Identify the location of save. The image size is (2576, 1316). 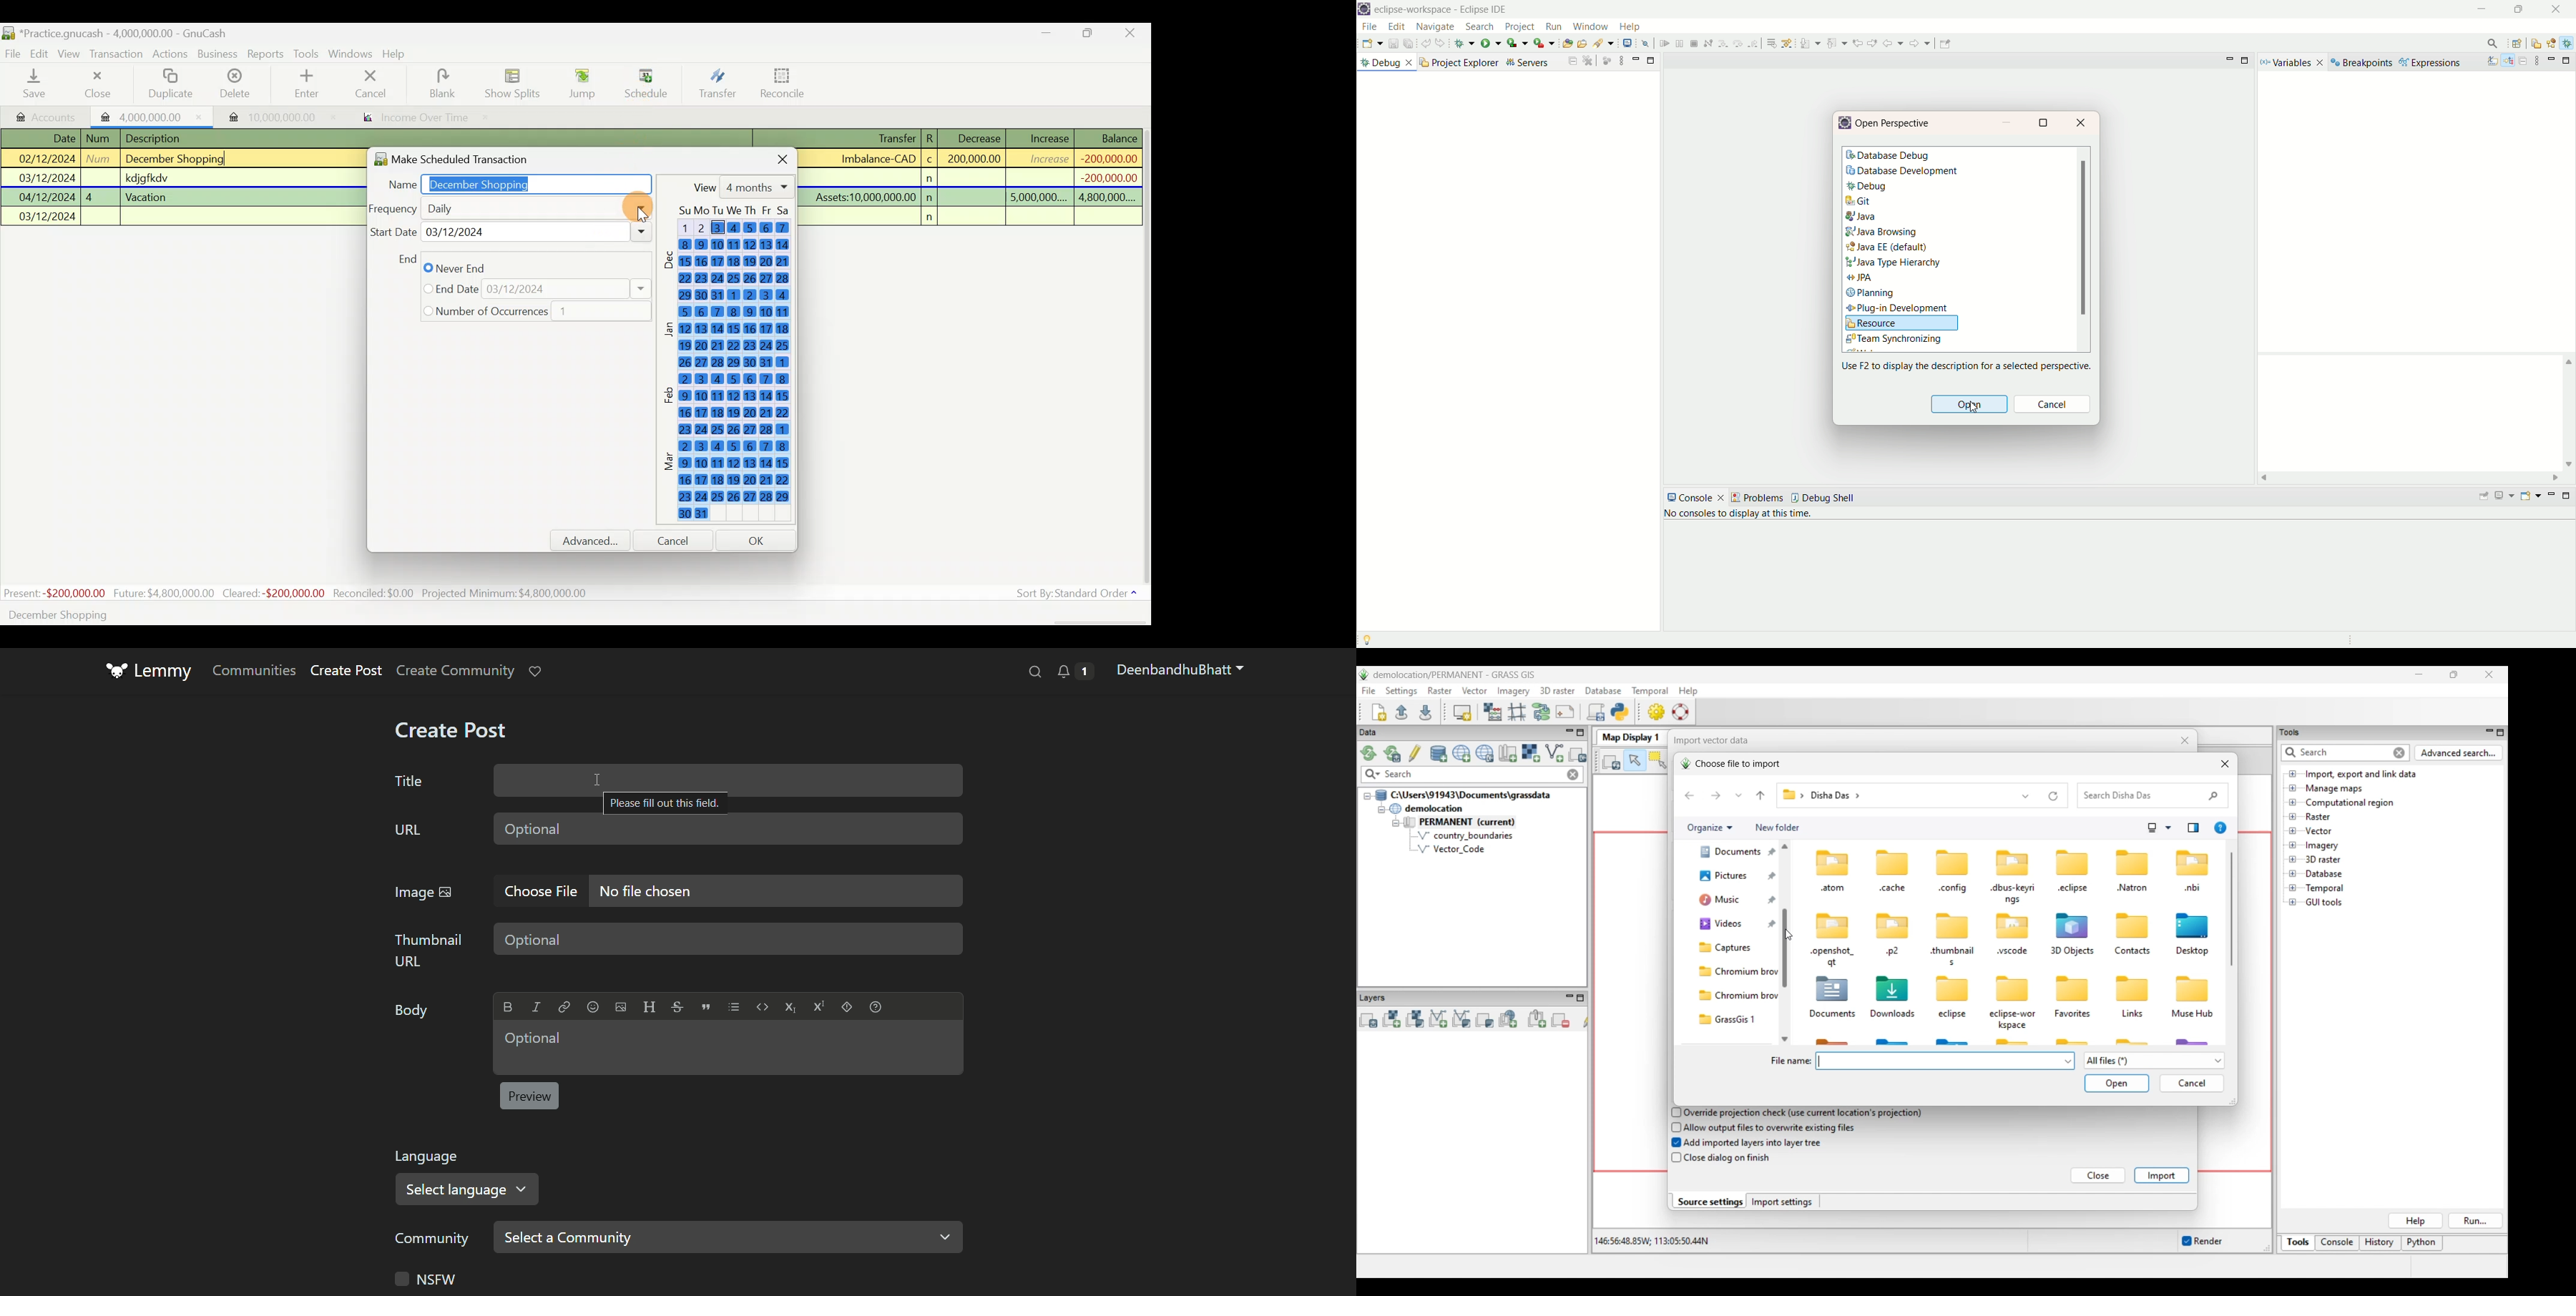
(1391, 43).